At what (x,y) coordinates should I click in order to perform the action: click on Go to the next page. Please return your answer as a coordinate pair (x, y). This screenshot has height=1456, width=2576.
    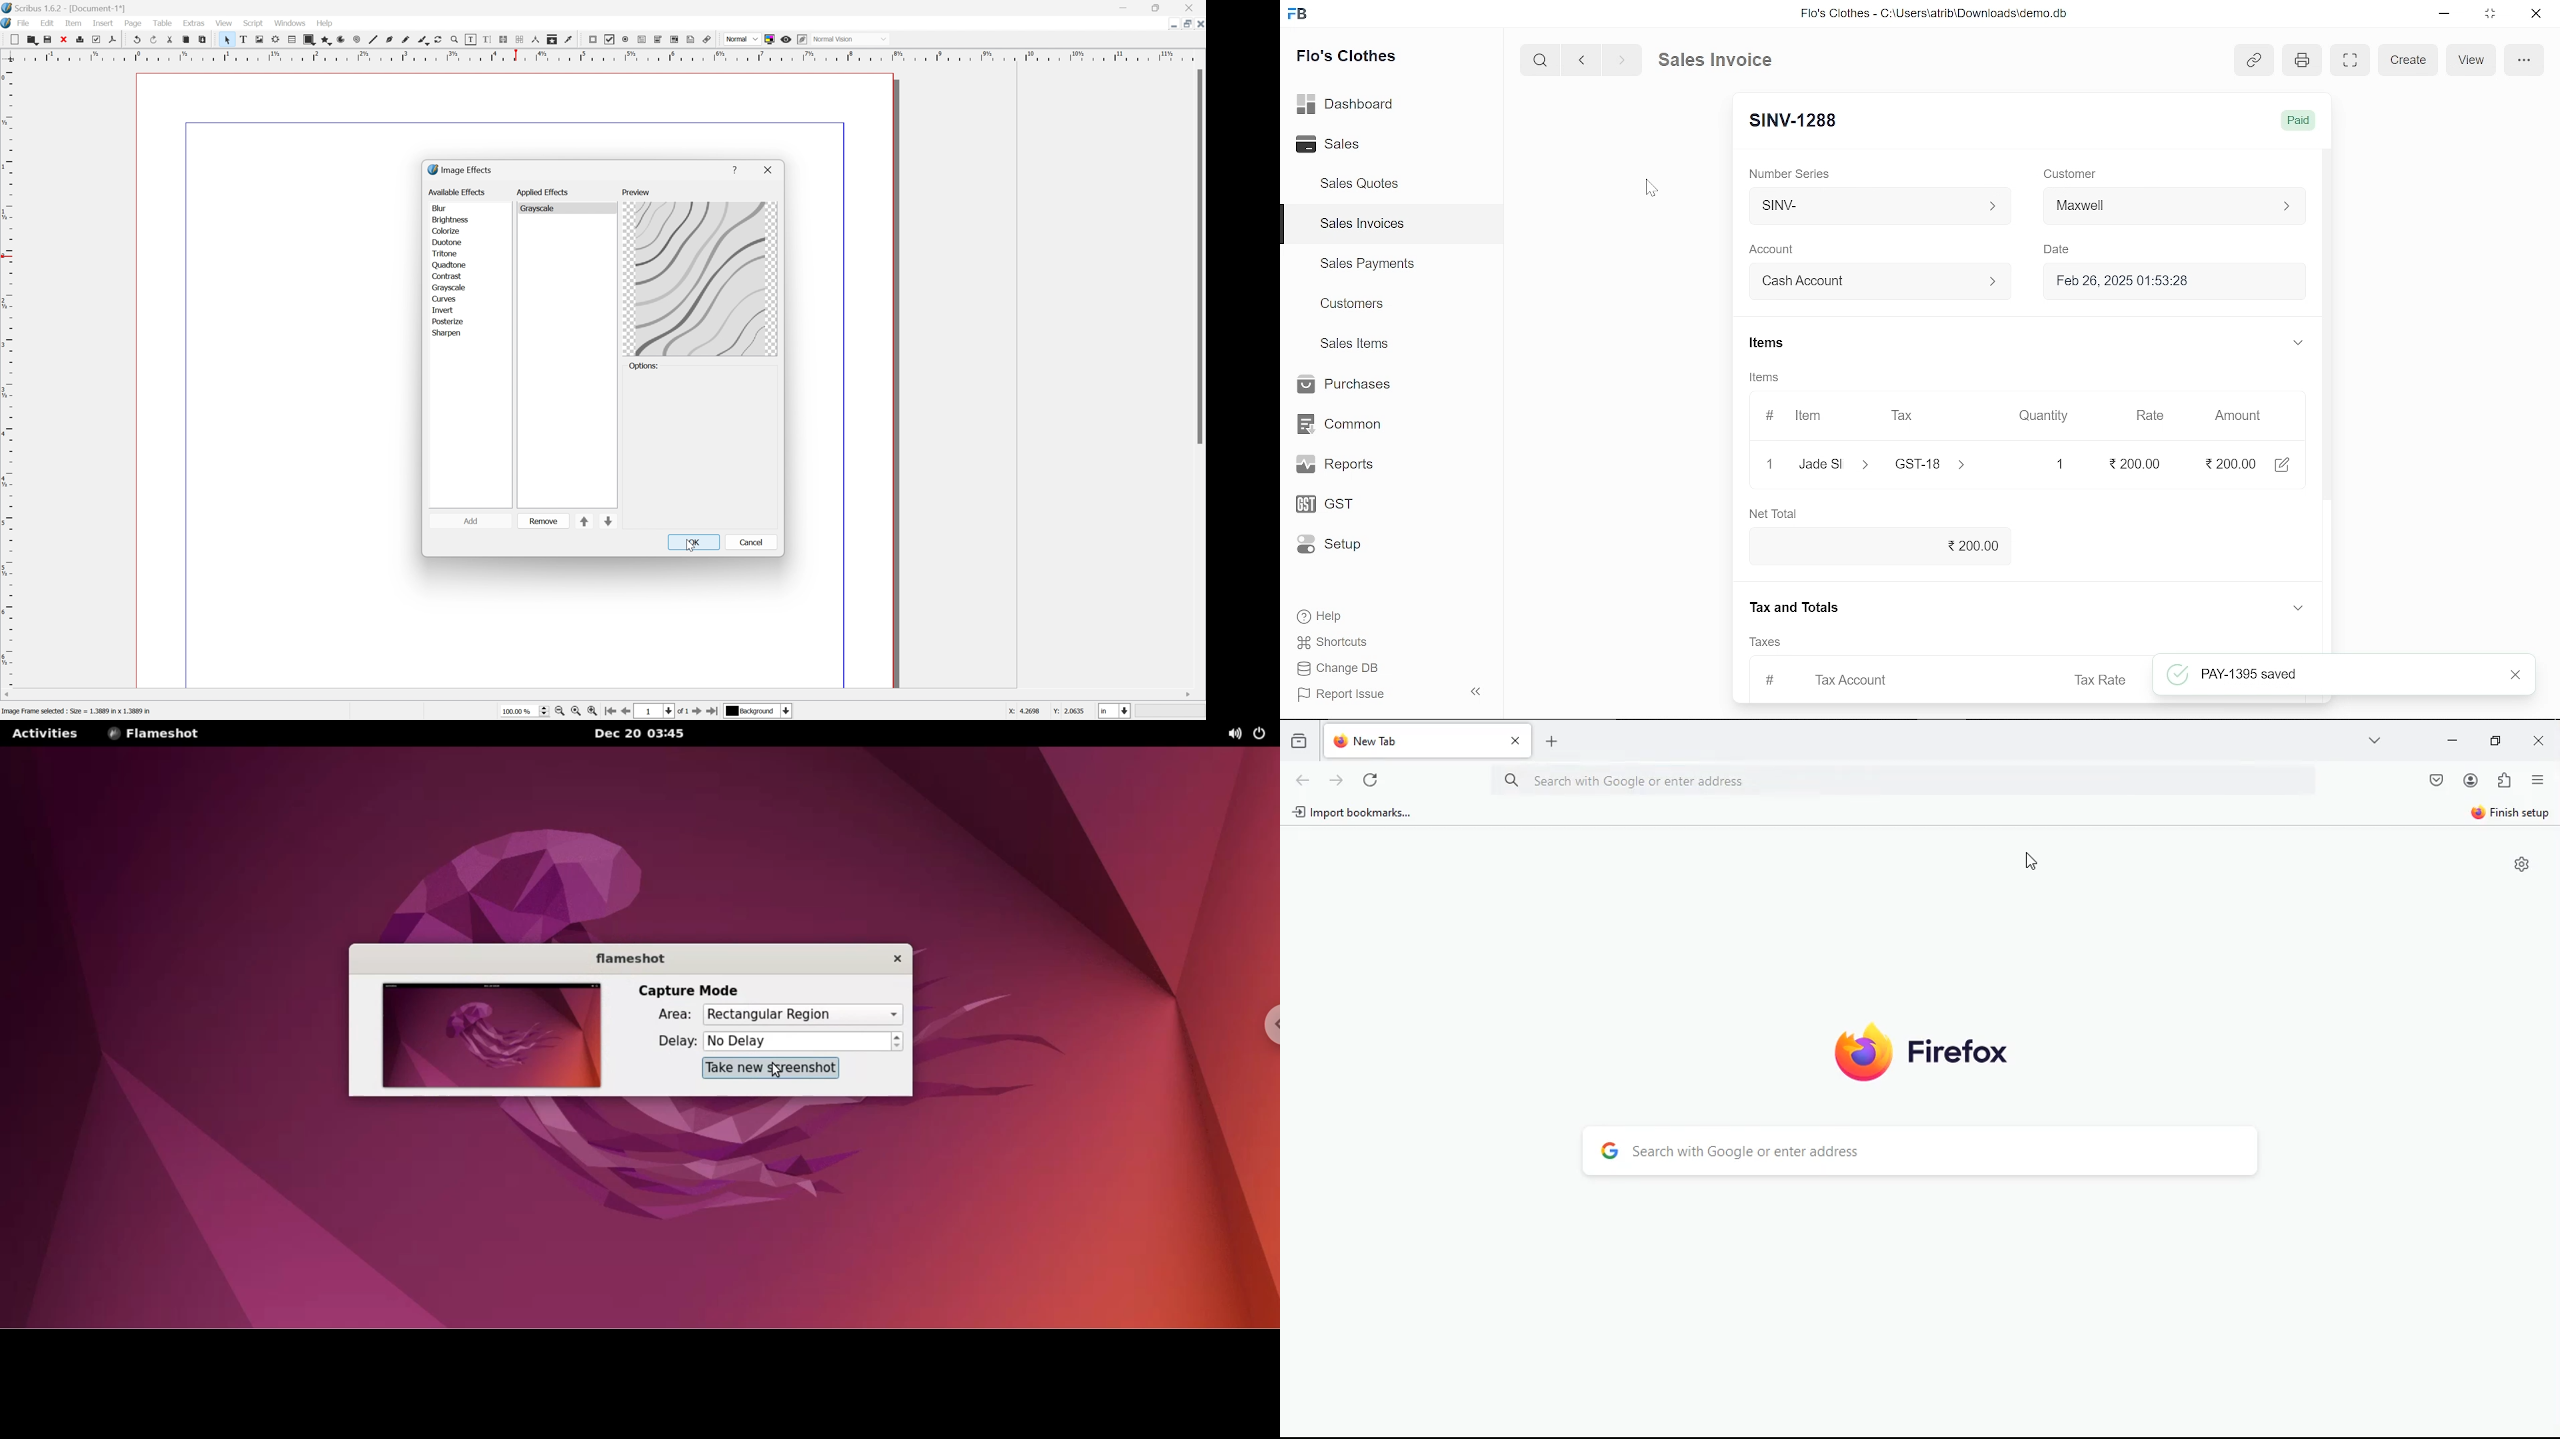
    Looking at the image, I should click on (697, 713).